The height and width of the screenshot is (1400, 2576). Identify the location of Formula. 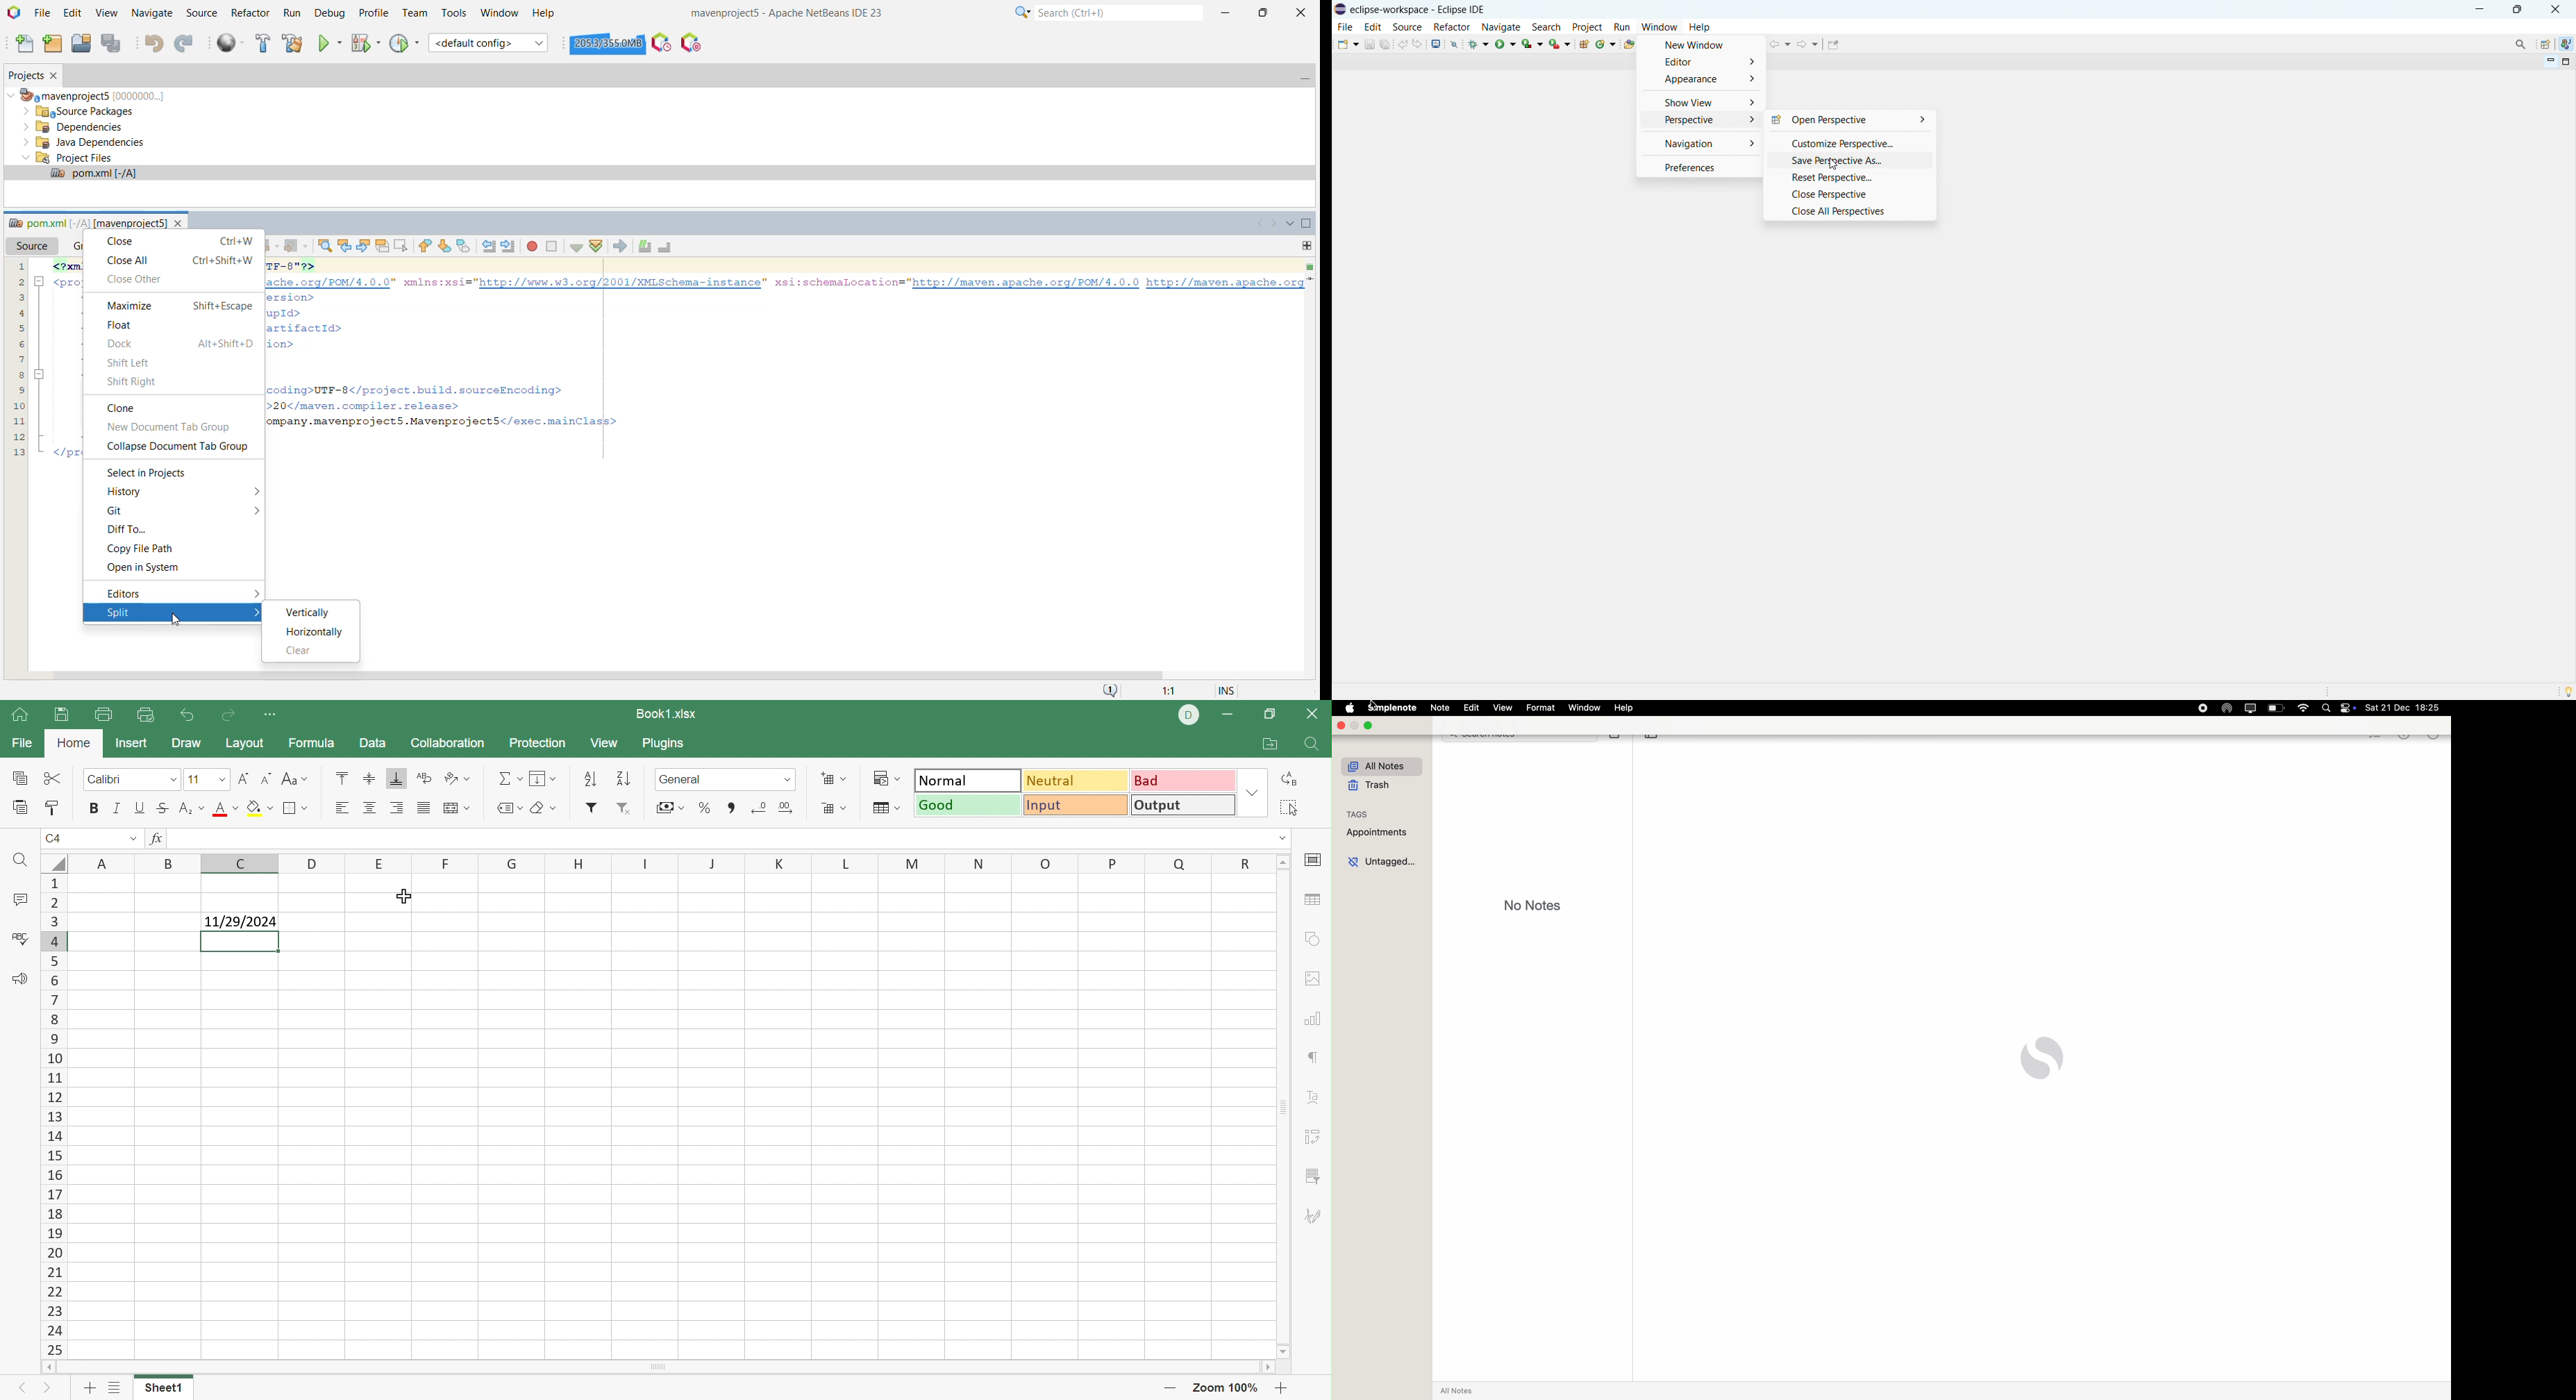
(315, 742).